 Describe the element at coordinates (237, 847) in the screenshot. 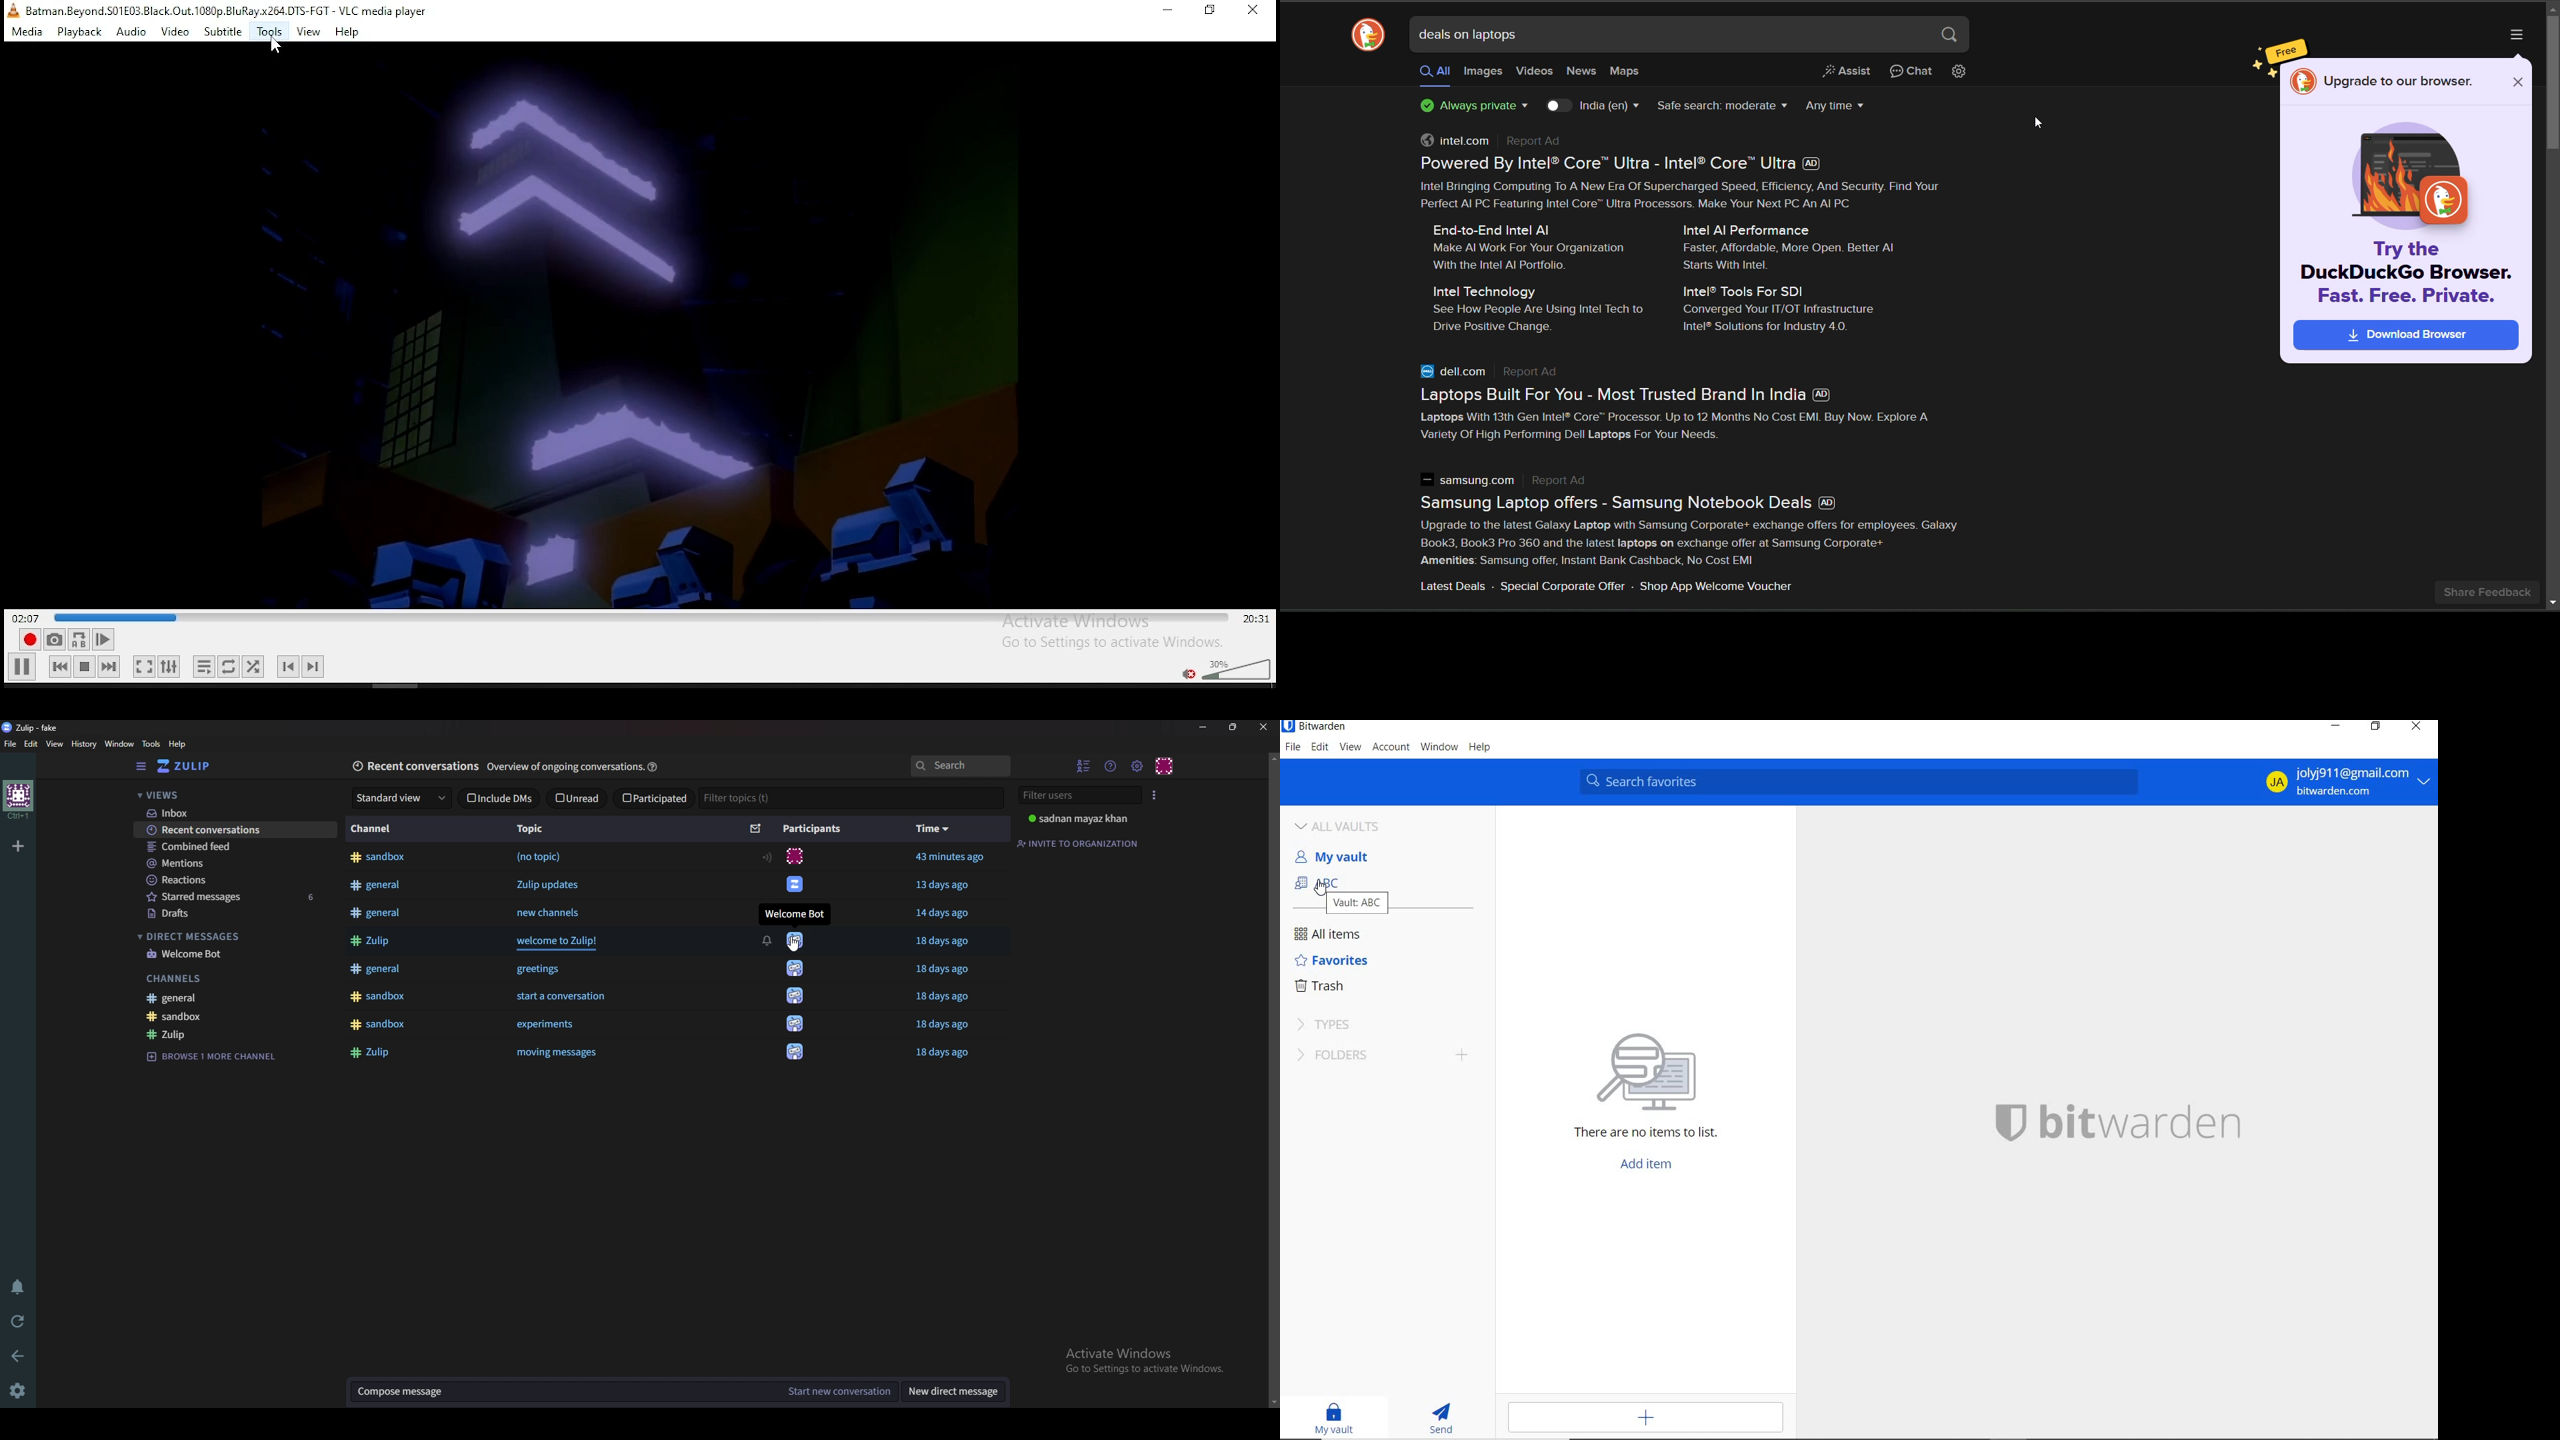

I see `Combined feed` at that location.